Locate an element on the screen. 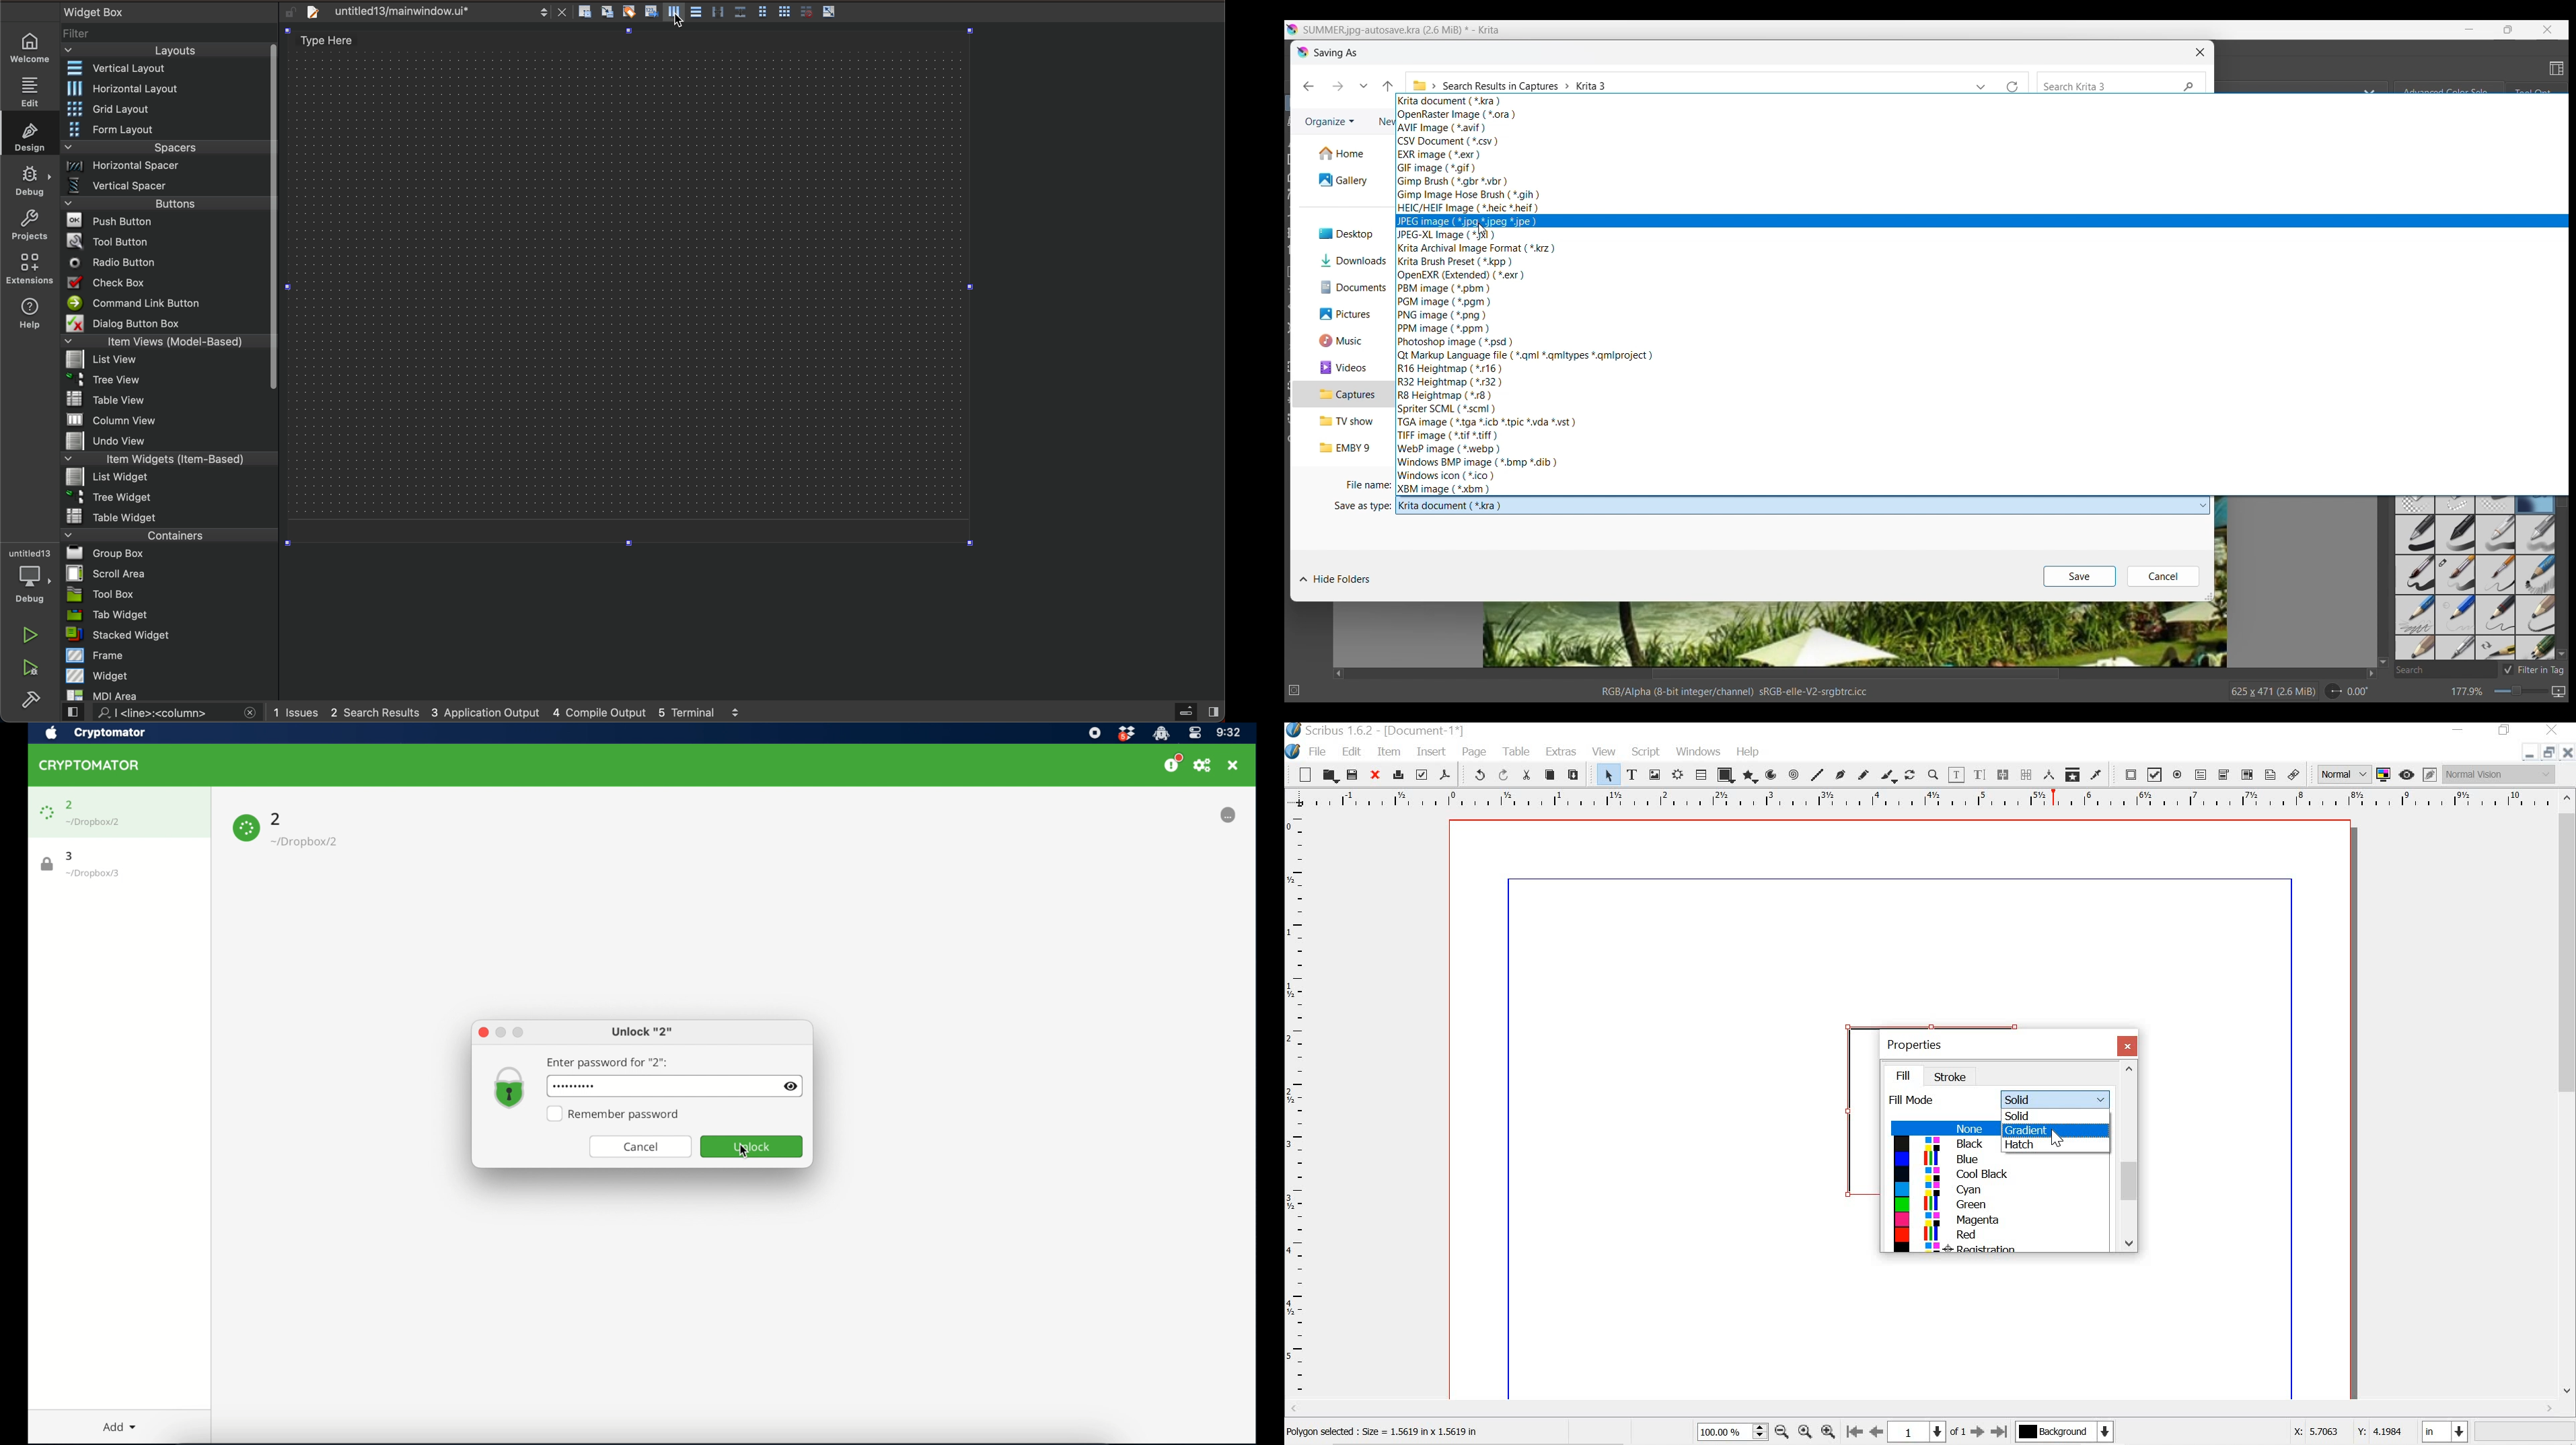 This screenshot has height=1456, width=2576. group box is located at coordinates (171, 554).